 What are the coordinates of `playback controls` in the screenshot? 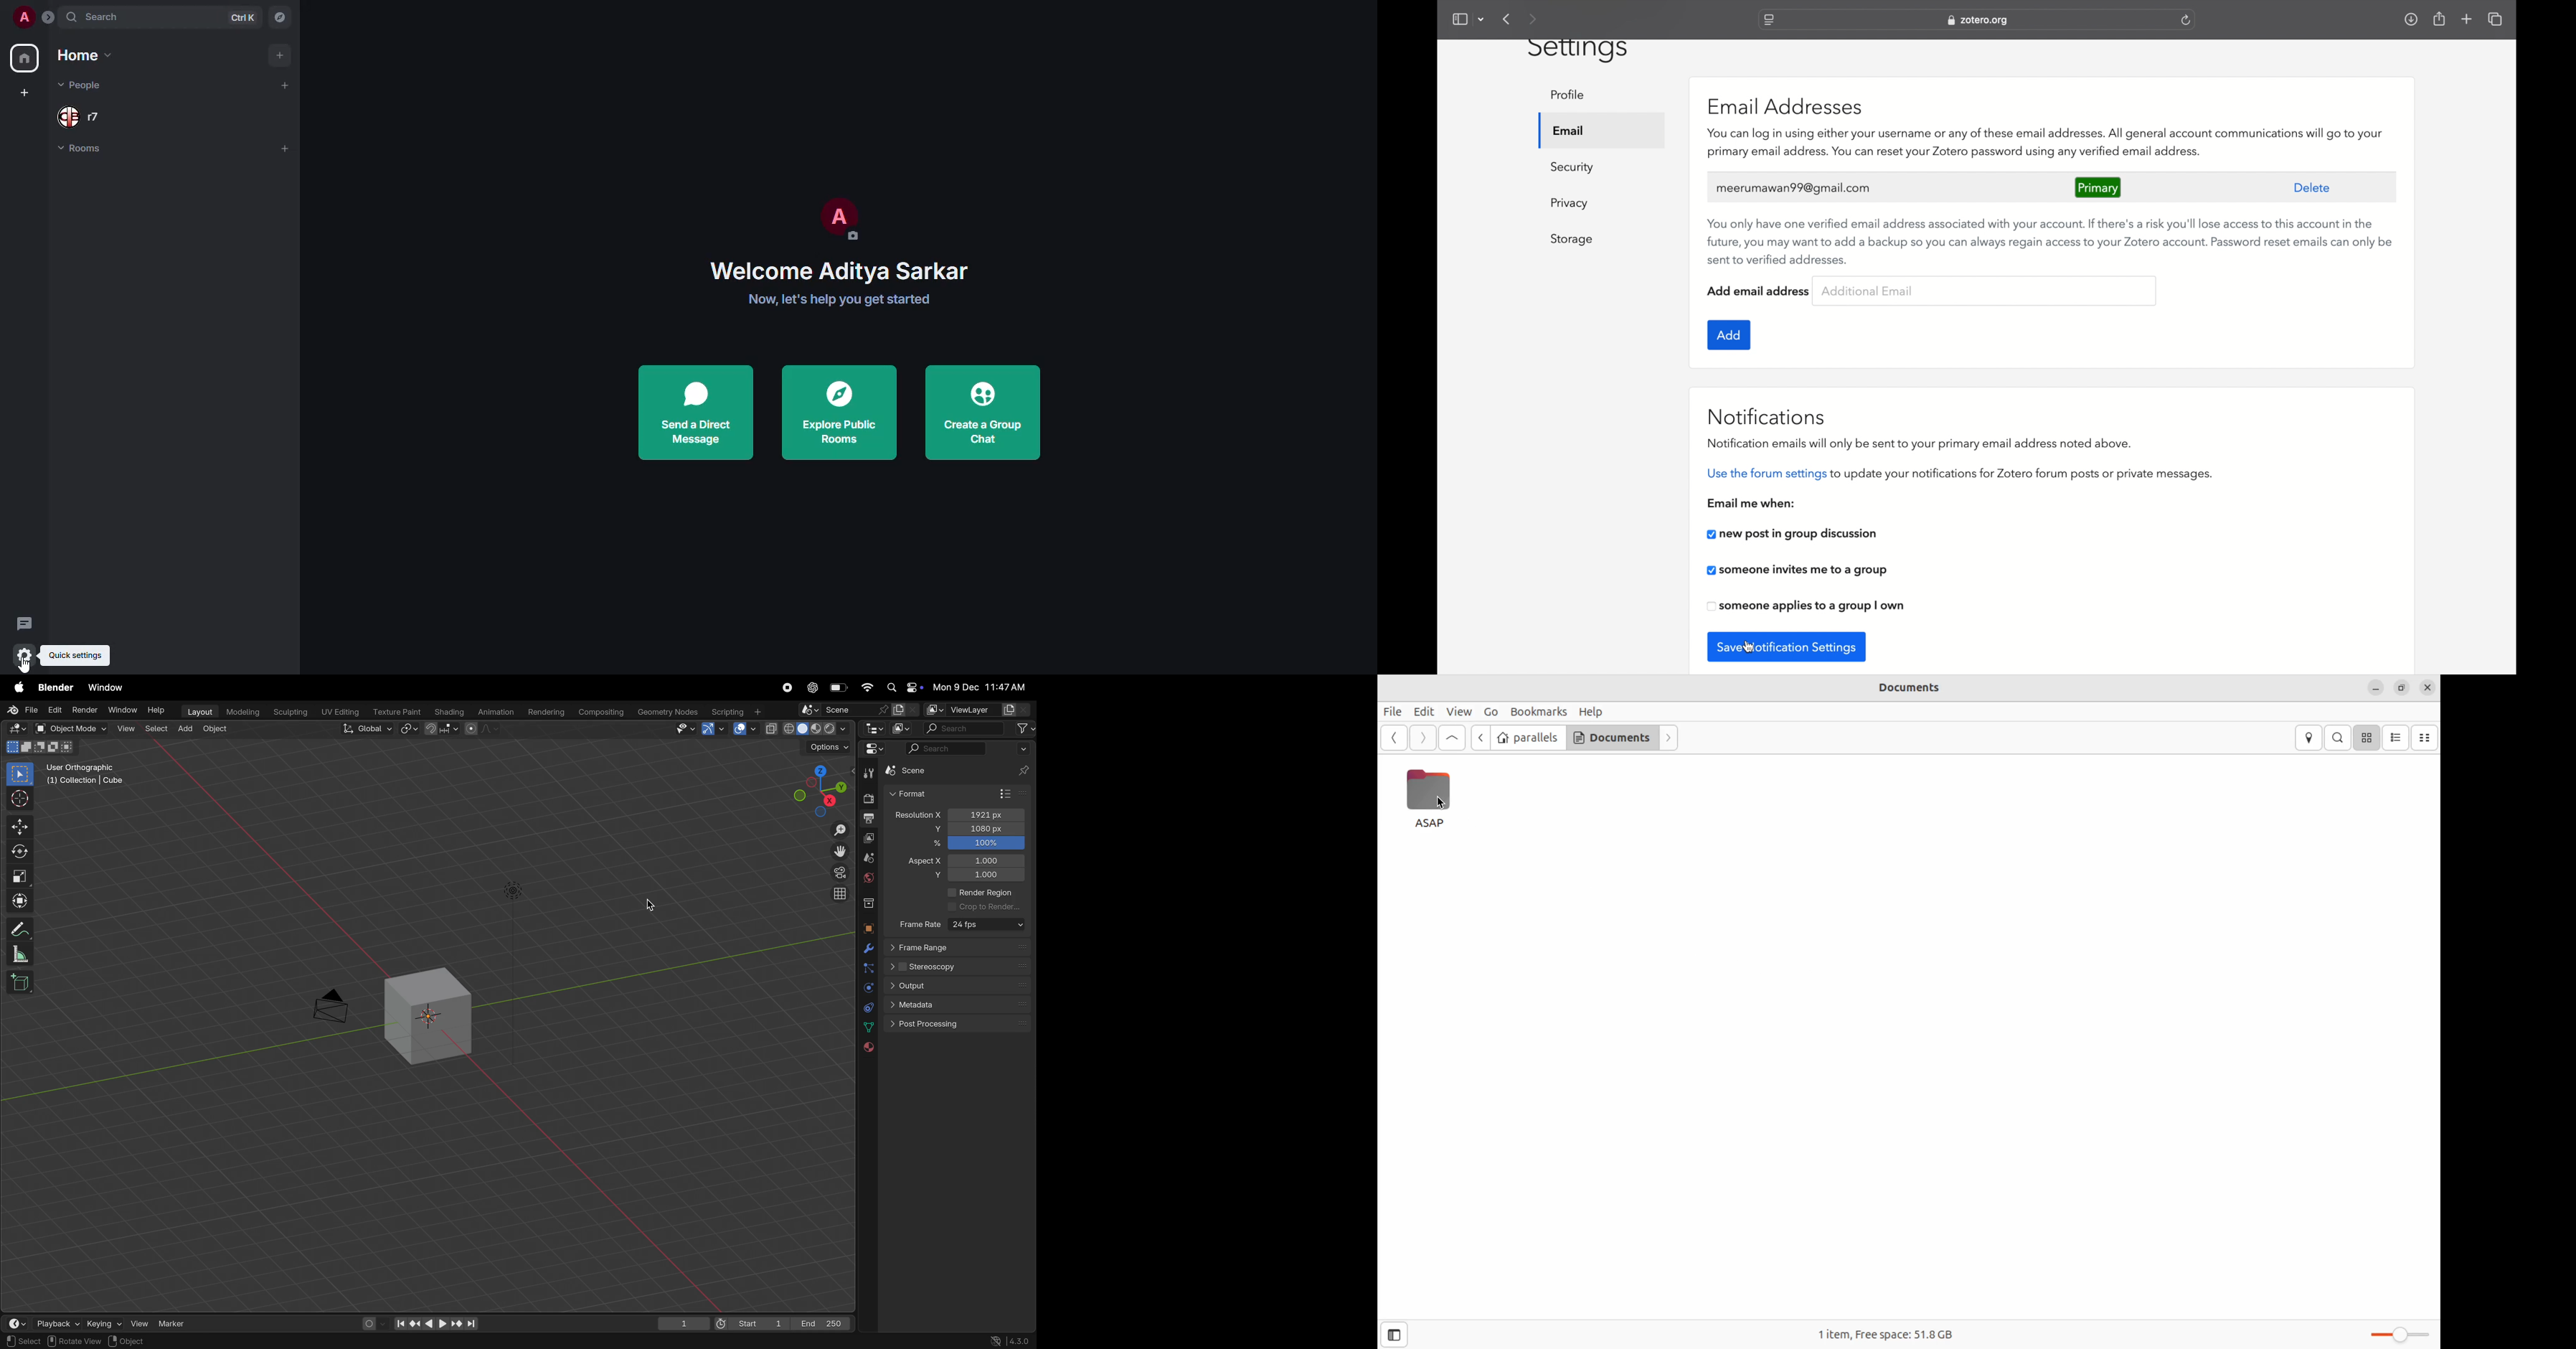 It's located at (436, 1324).